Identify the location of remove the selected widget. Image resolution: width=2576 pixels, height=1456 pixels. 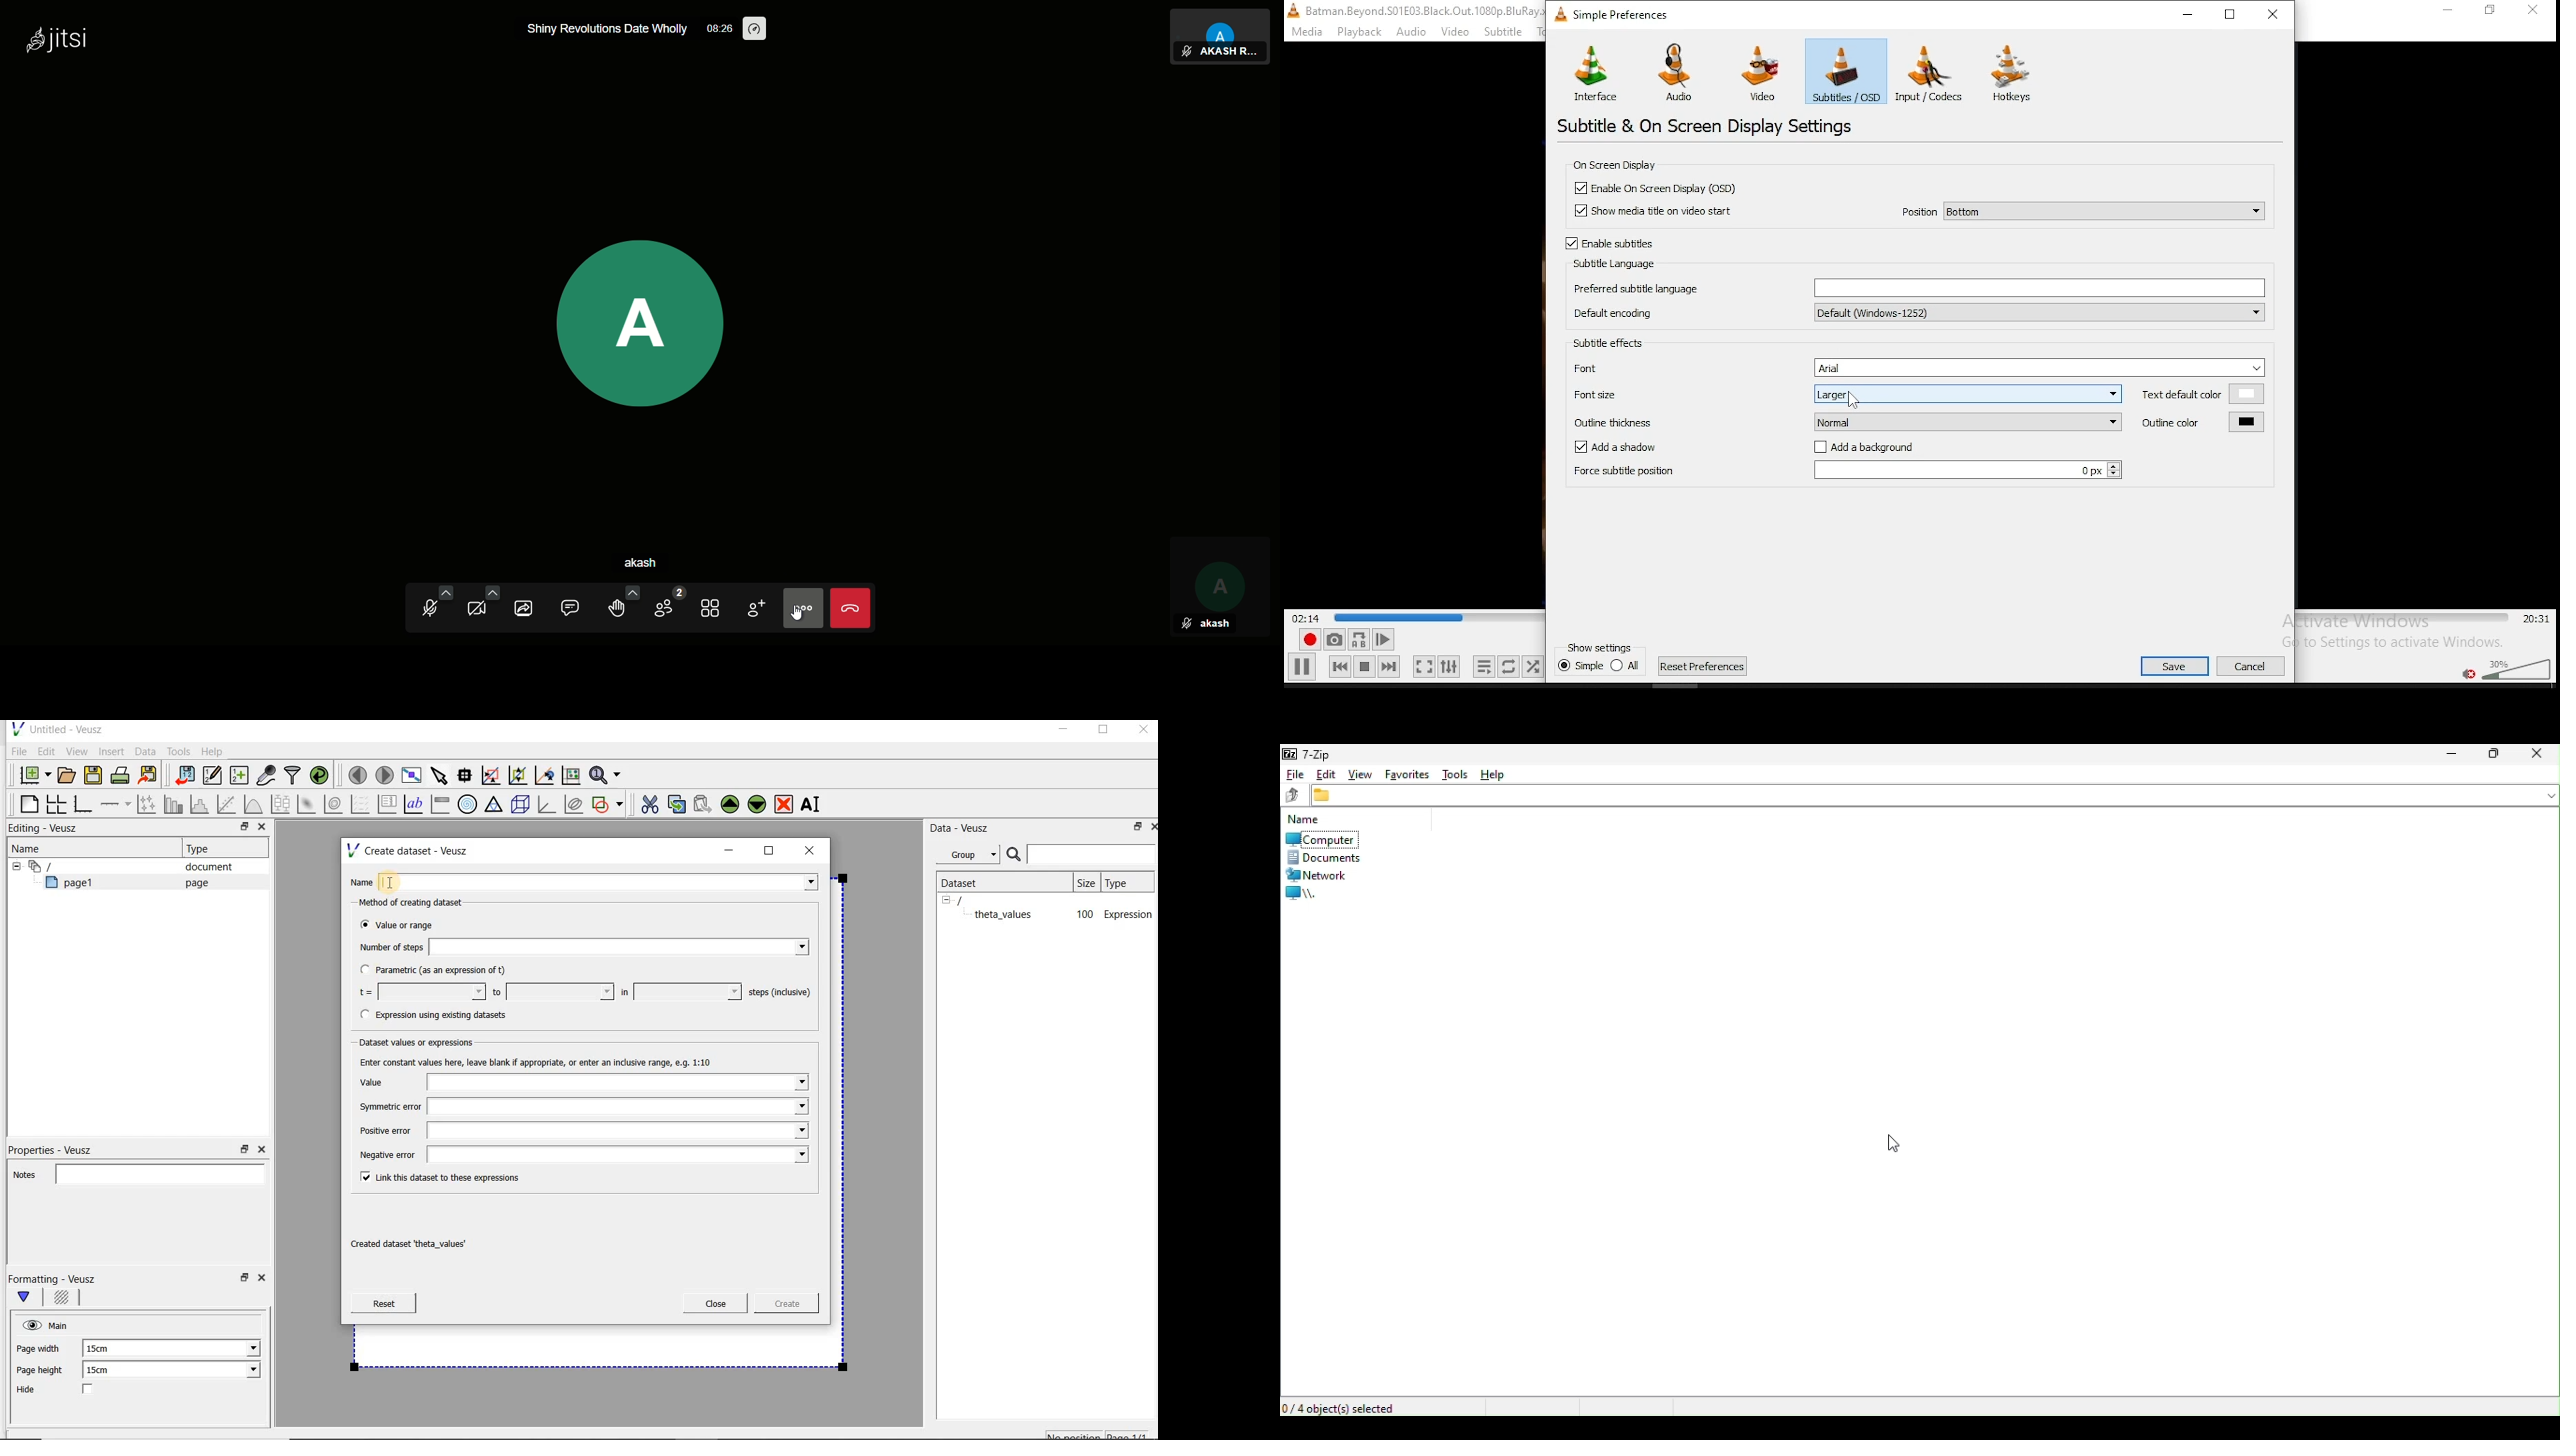
(785, 803).